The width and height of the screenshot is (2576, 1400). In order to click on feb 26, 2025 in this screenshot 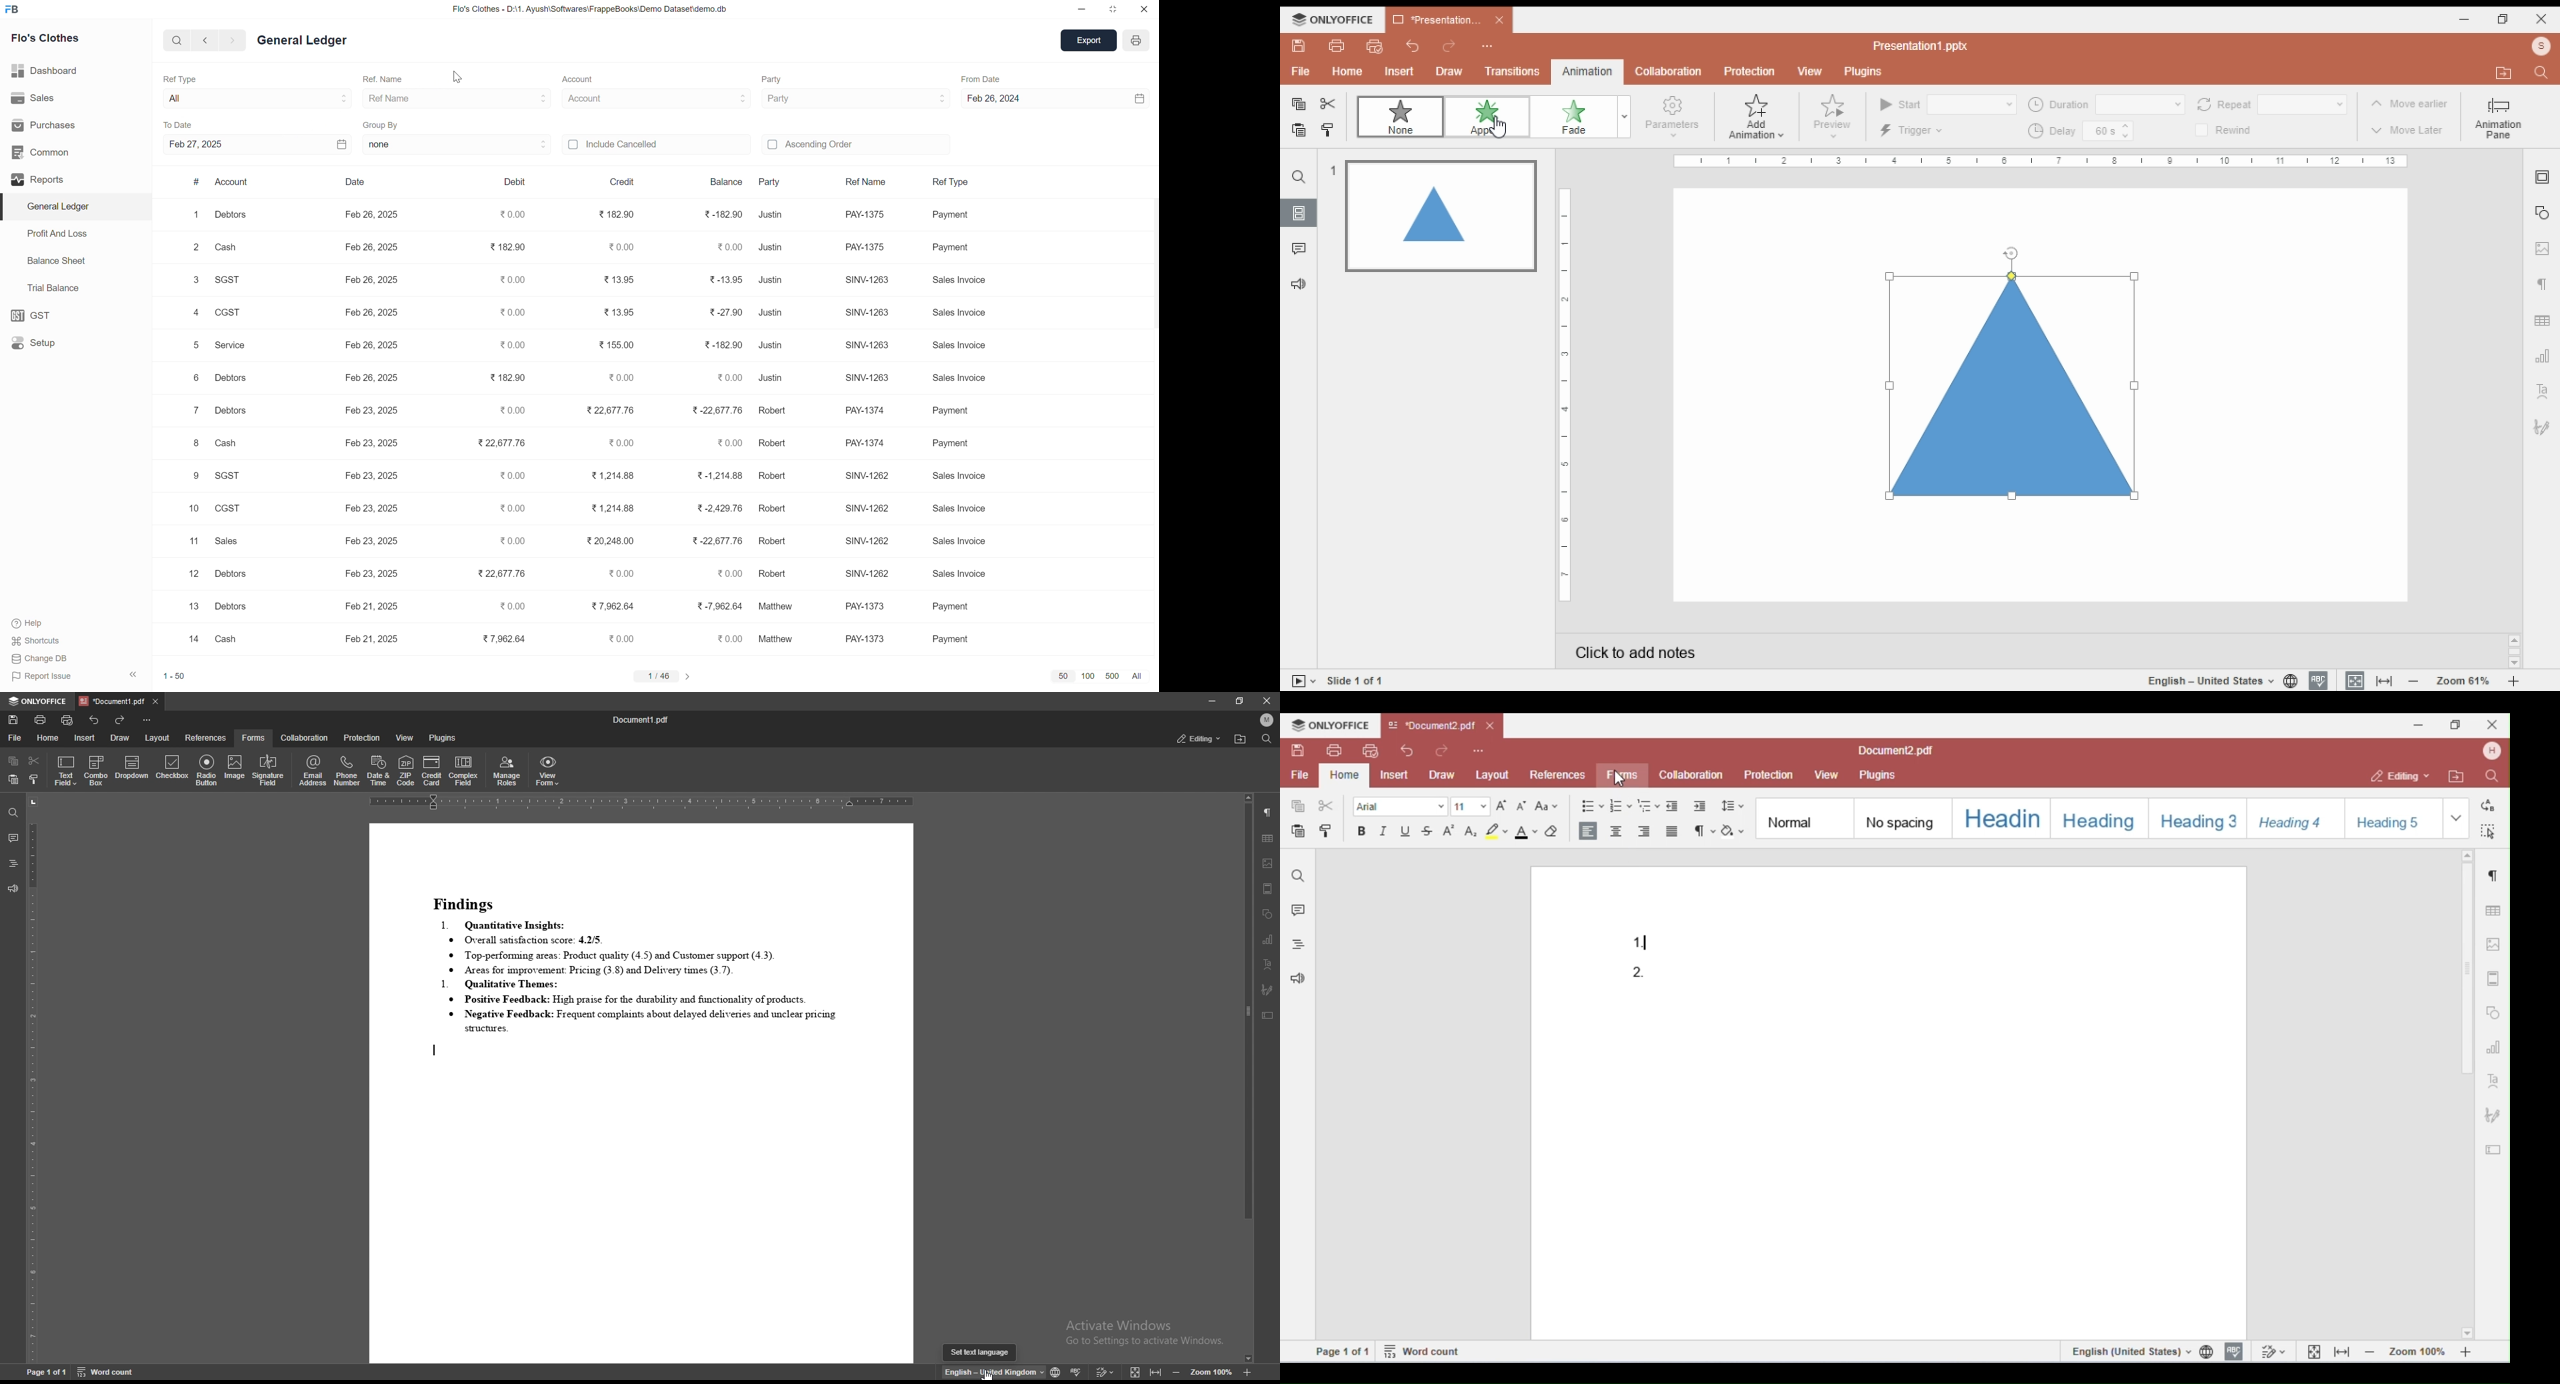, I will do `click(378, 215)`.